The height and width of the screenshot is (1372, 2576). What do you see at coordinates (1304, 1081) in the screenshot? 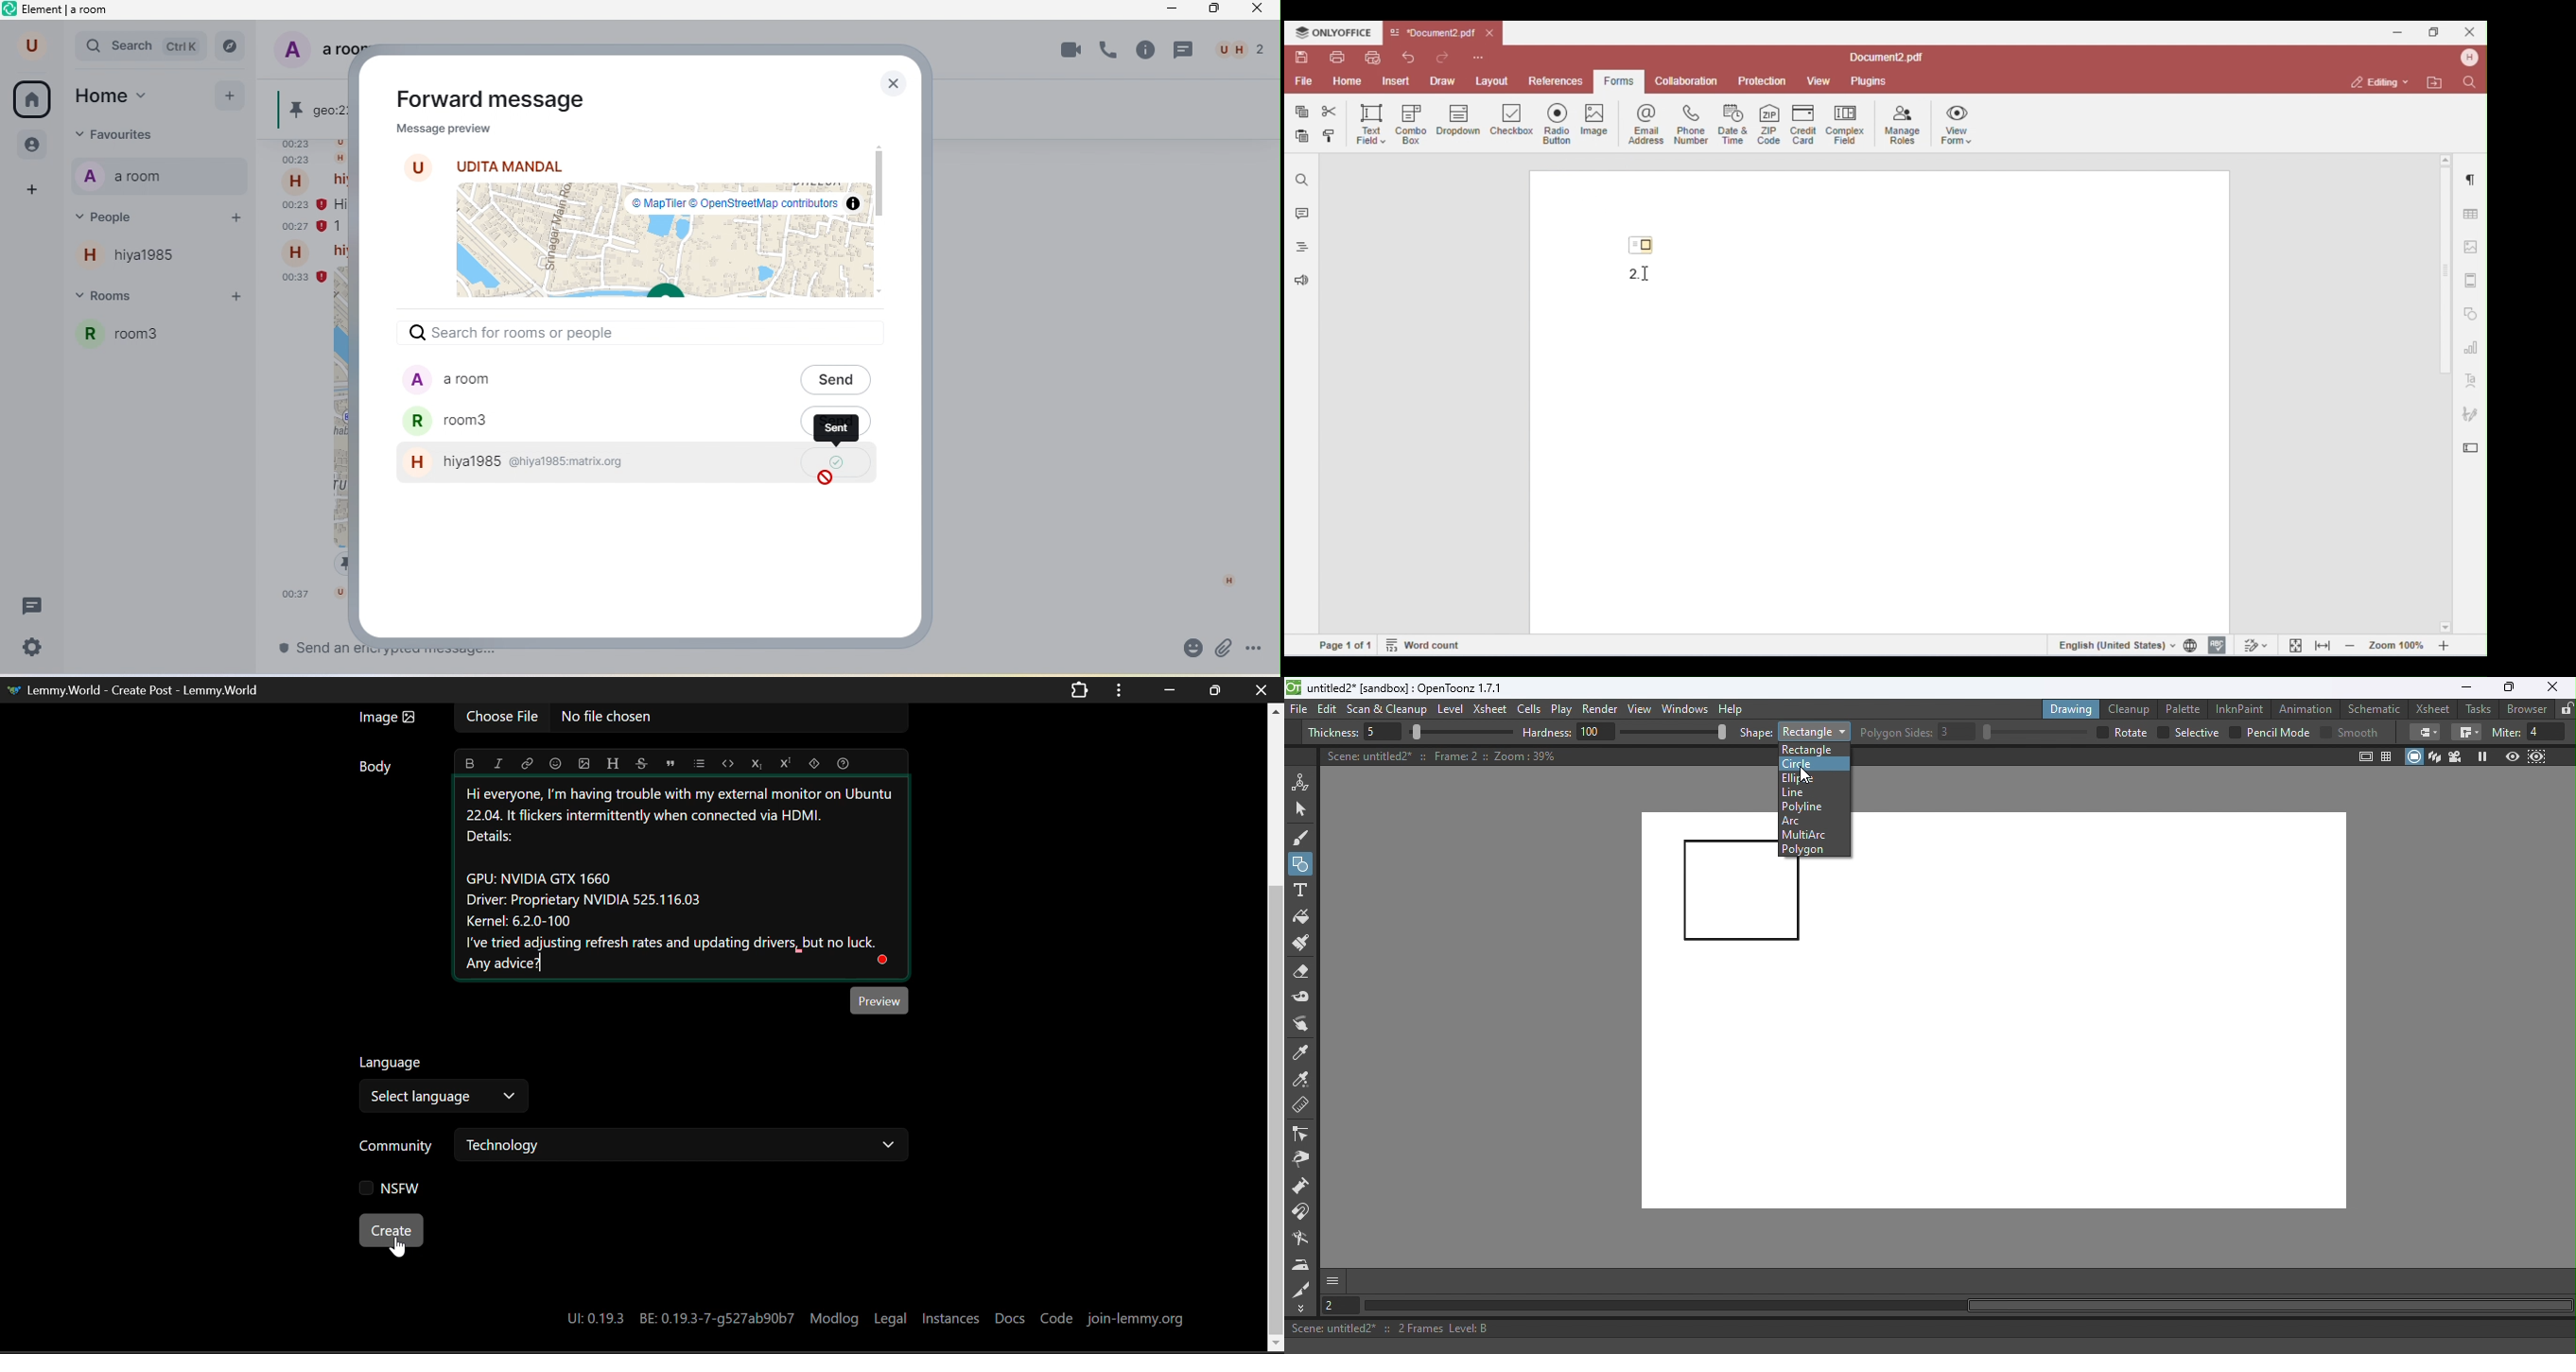
I see `RGB picker tool` at bounding box center [1304, 1081].